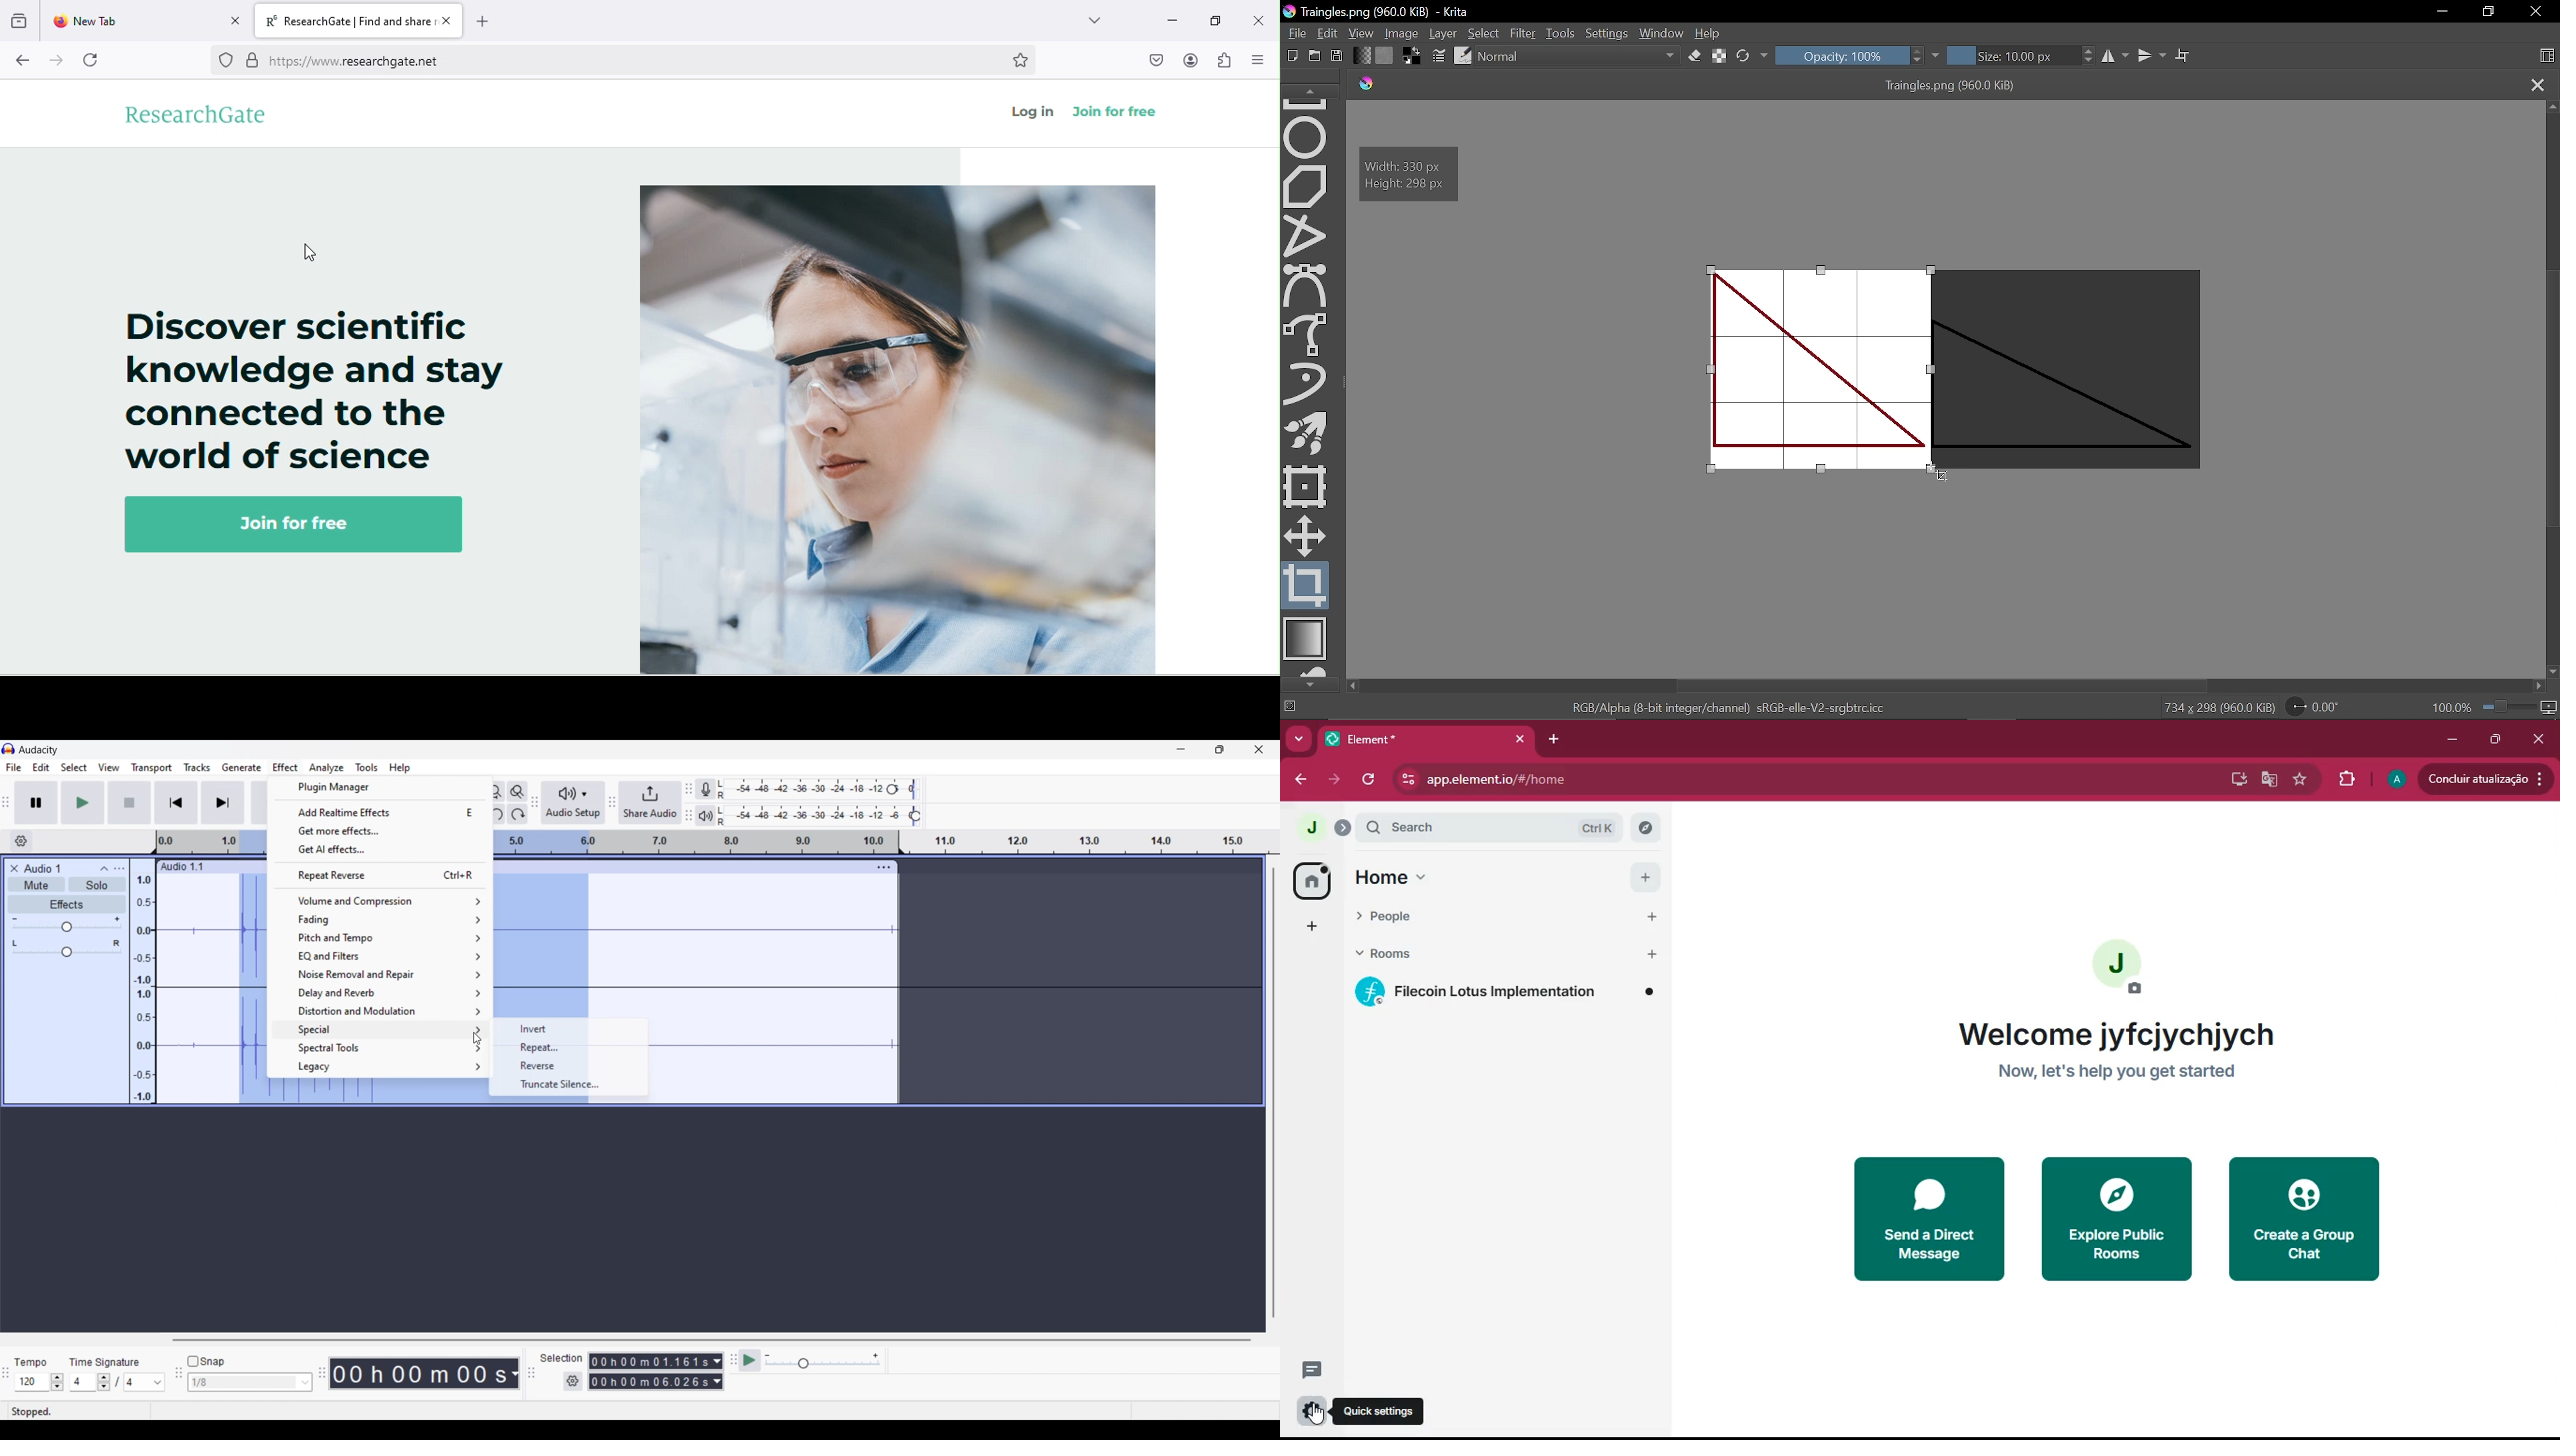 The image size is (2576, 1456). Describe the element at coordinates (2232, 777) in the screenshot. I see `install app` at that location.